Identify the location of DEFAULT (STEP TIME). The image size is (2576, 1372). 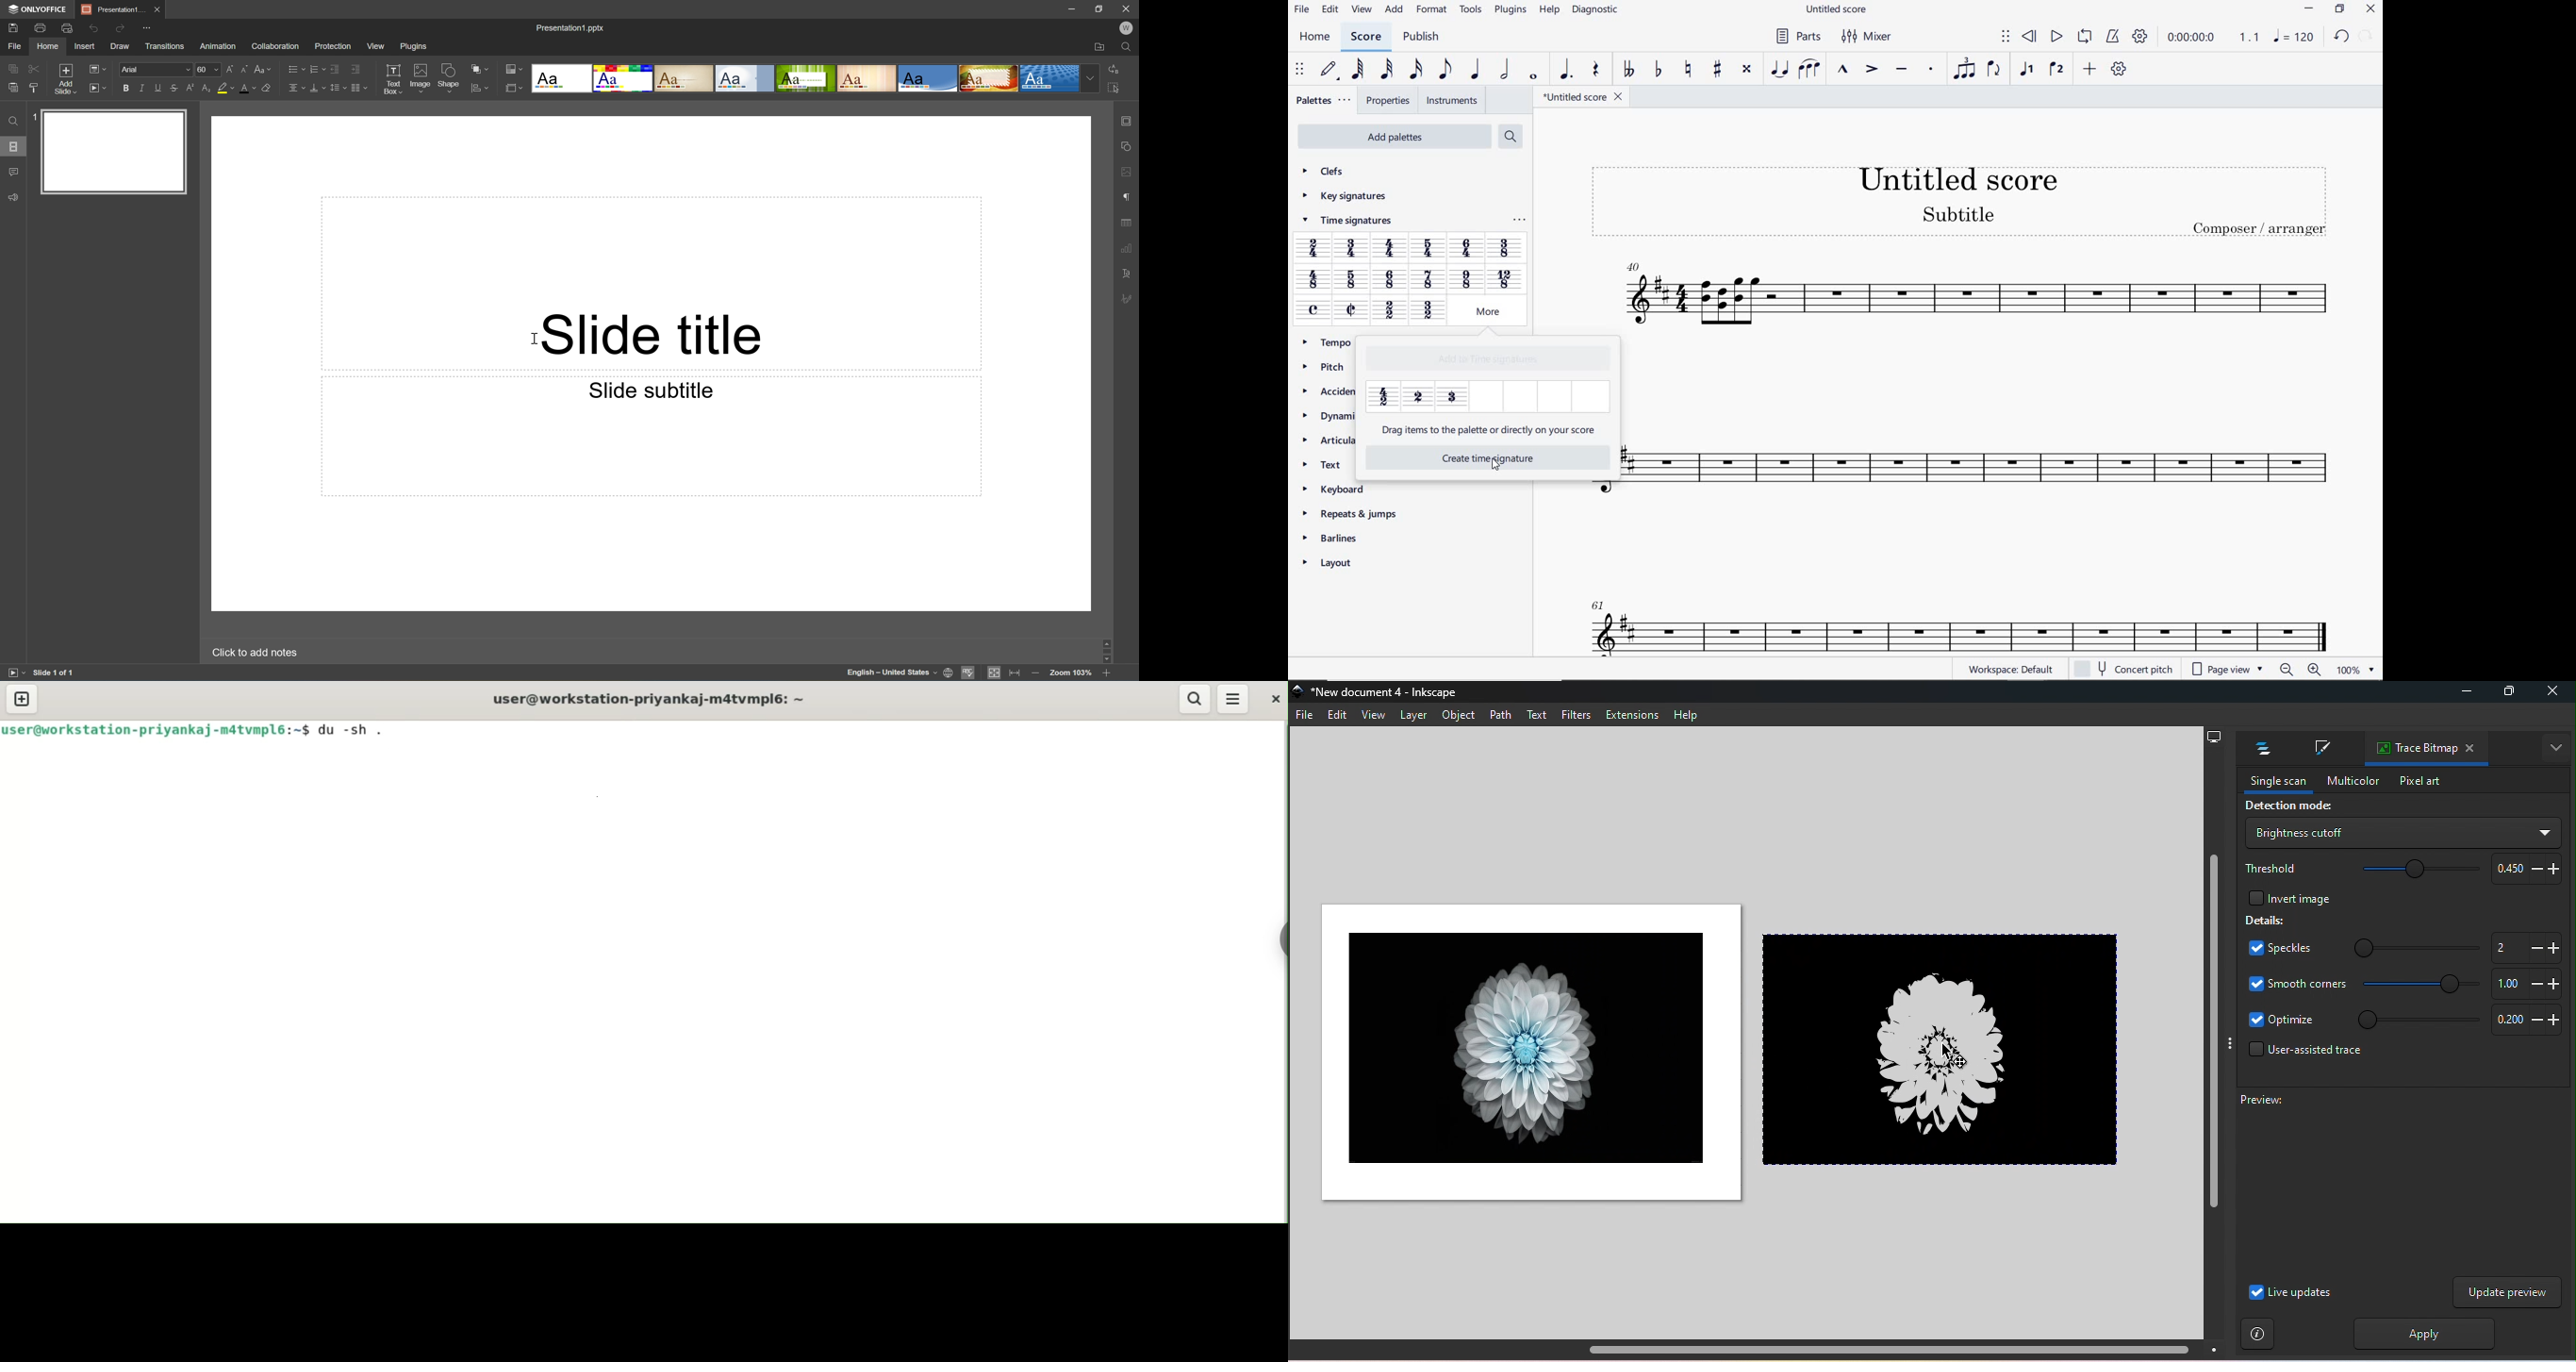
(1329, 70).